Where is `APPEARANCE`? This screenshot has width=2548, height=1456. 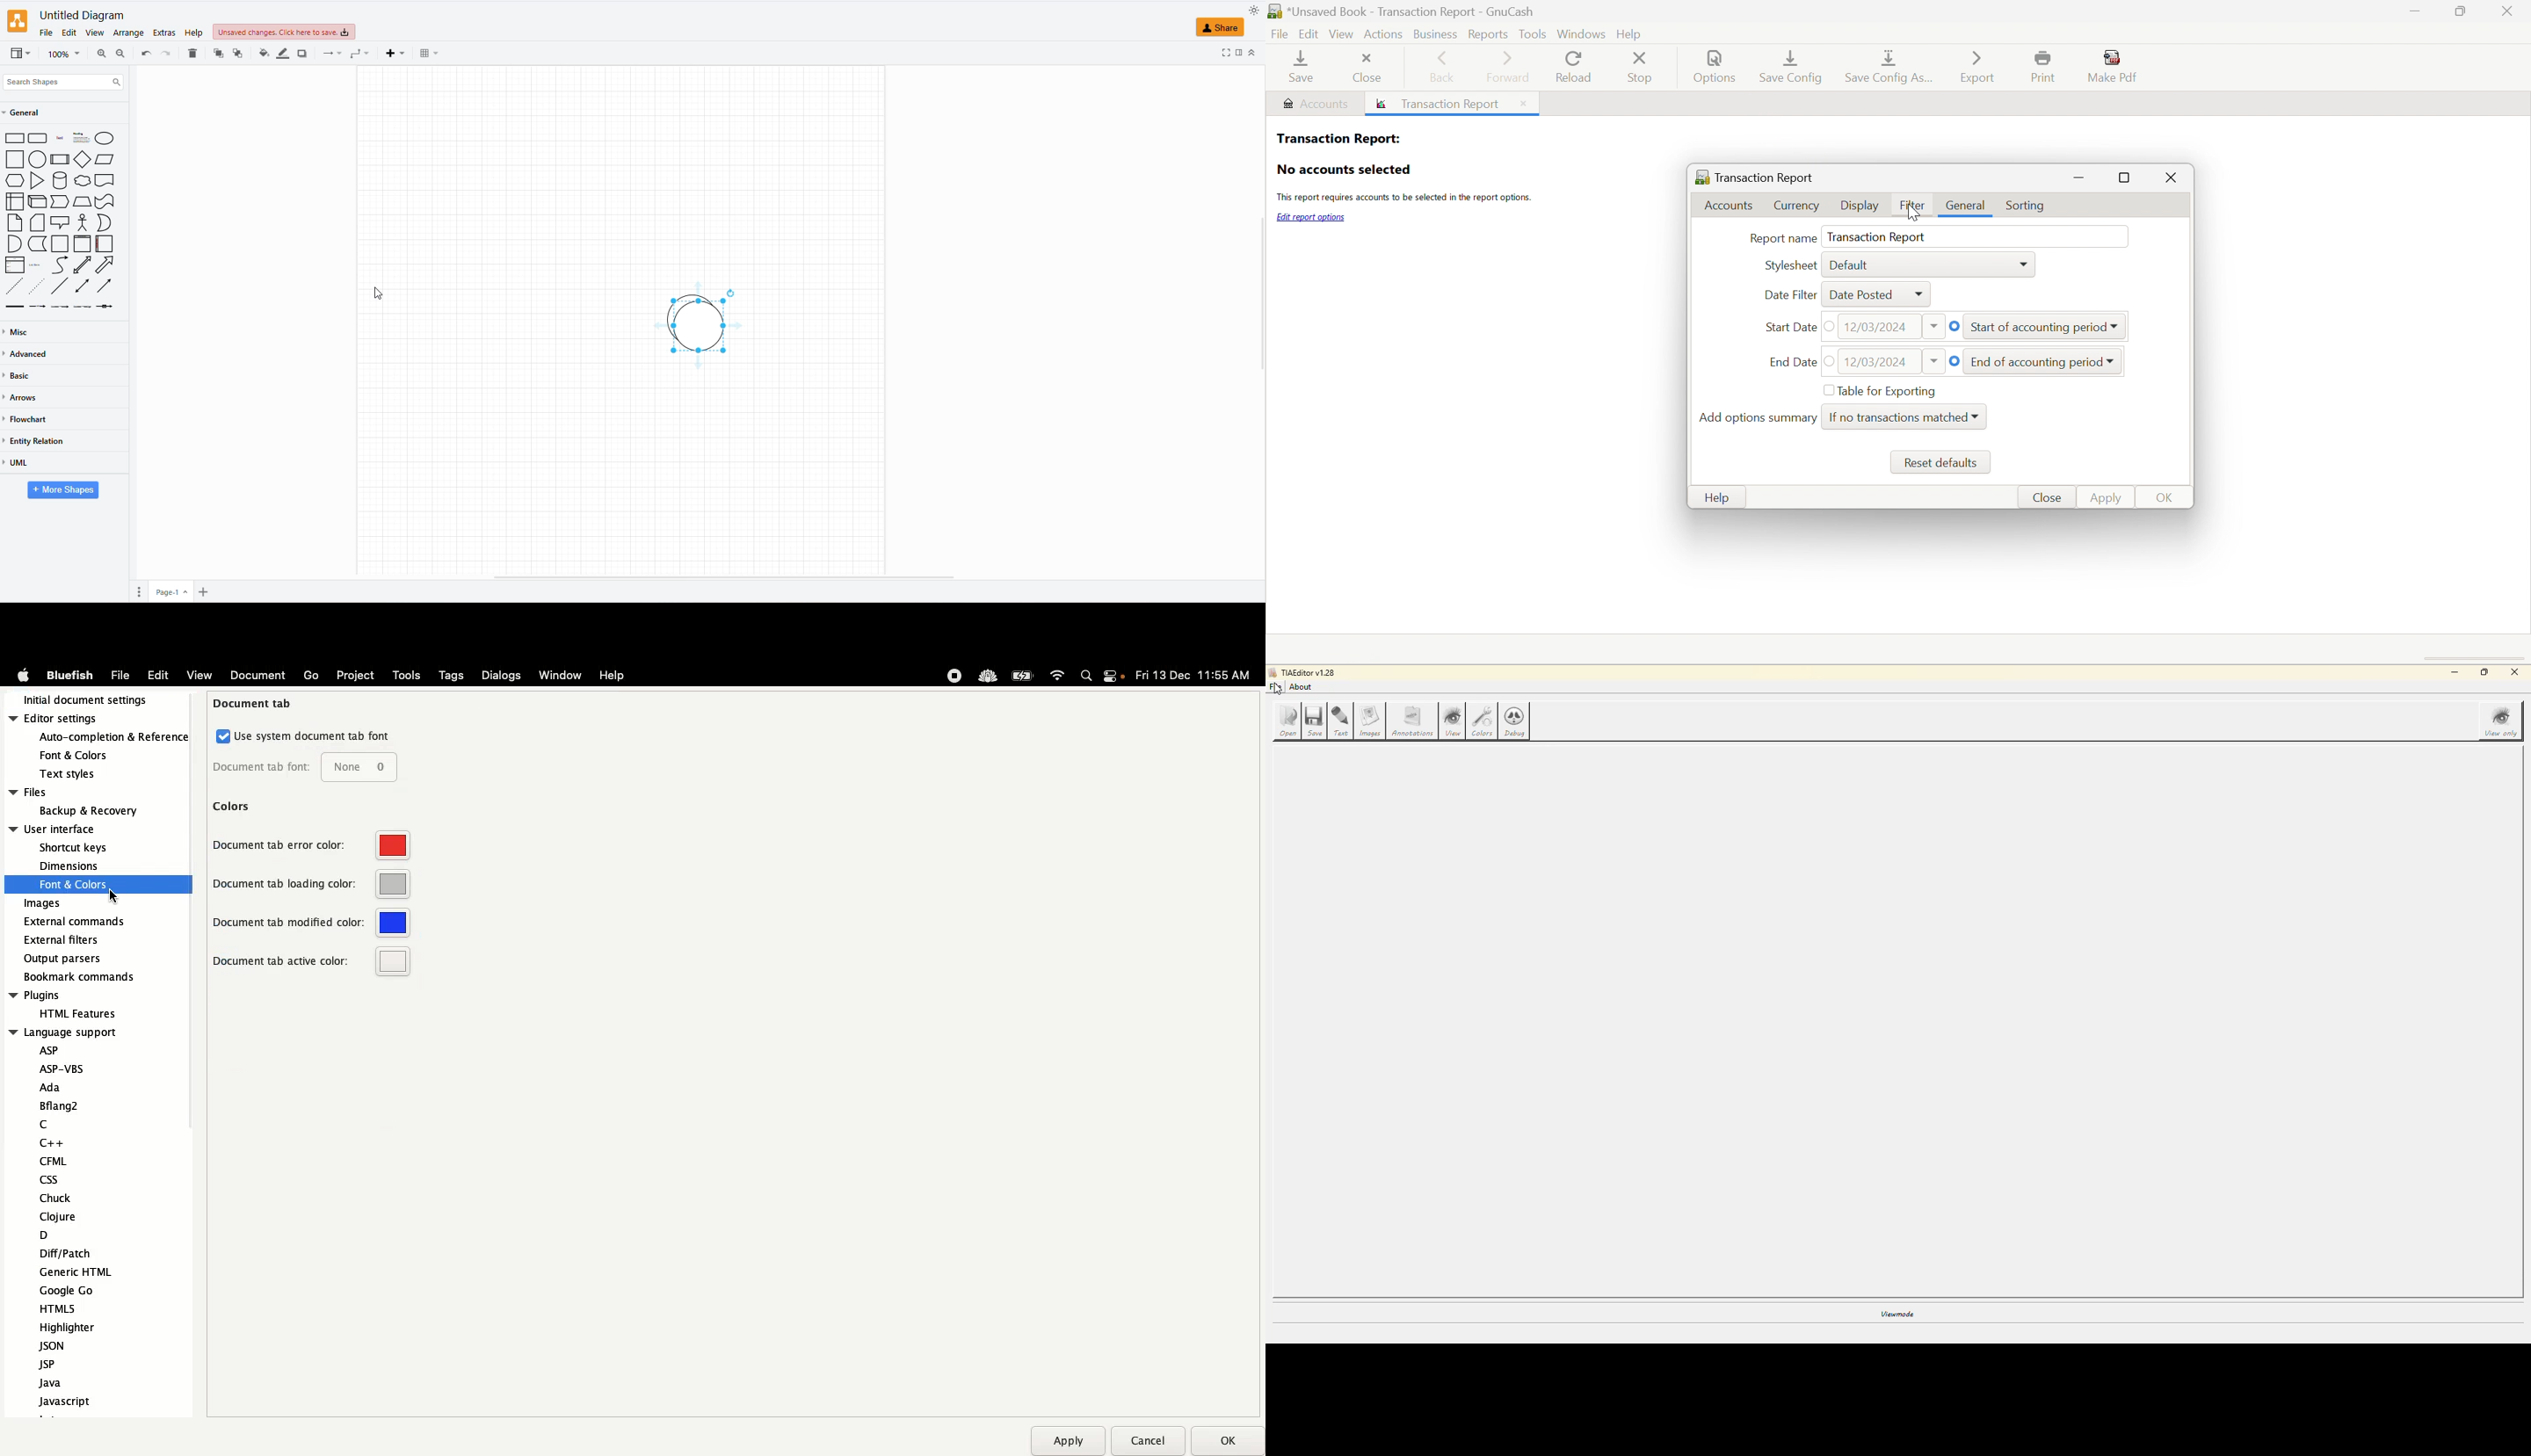
APPEARANCE is located at coordinates (1254, 10).